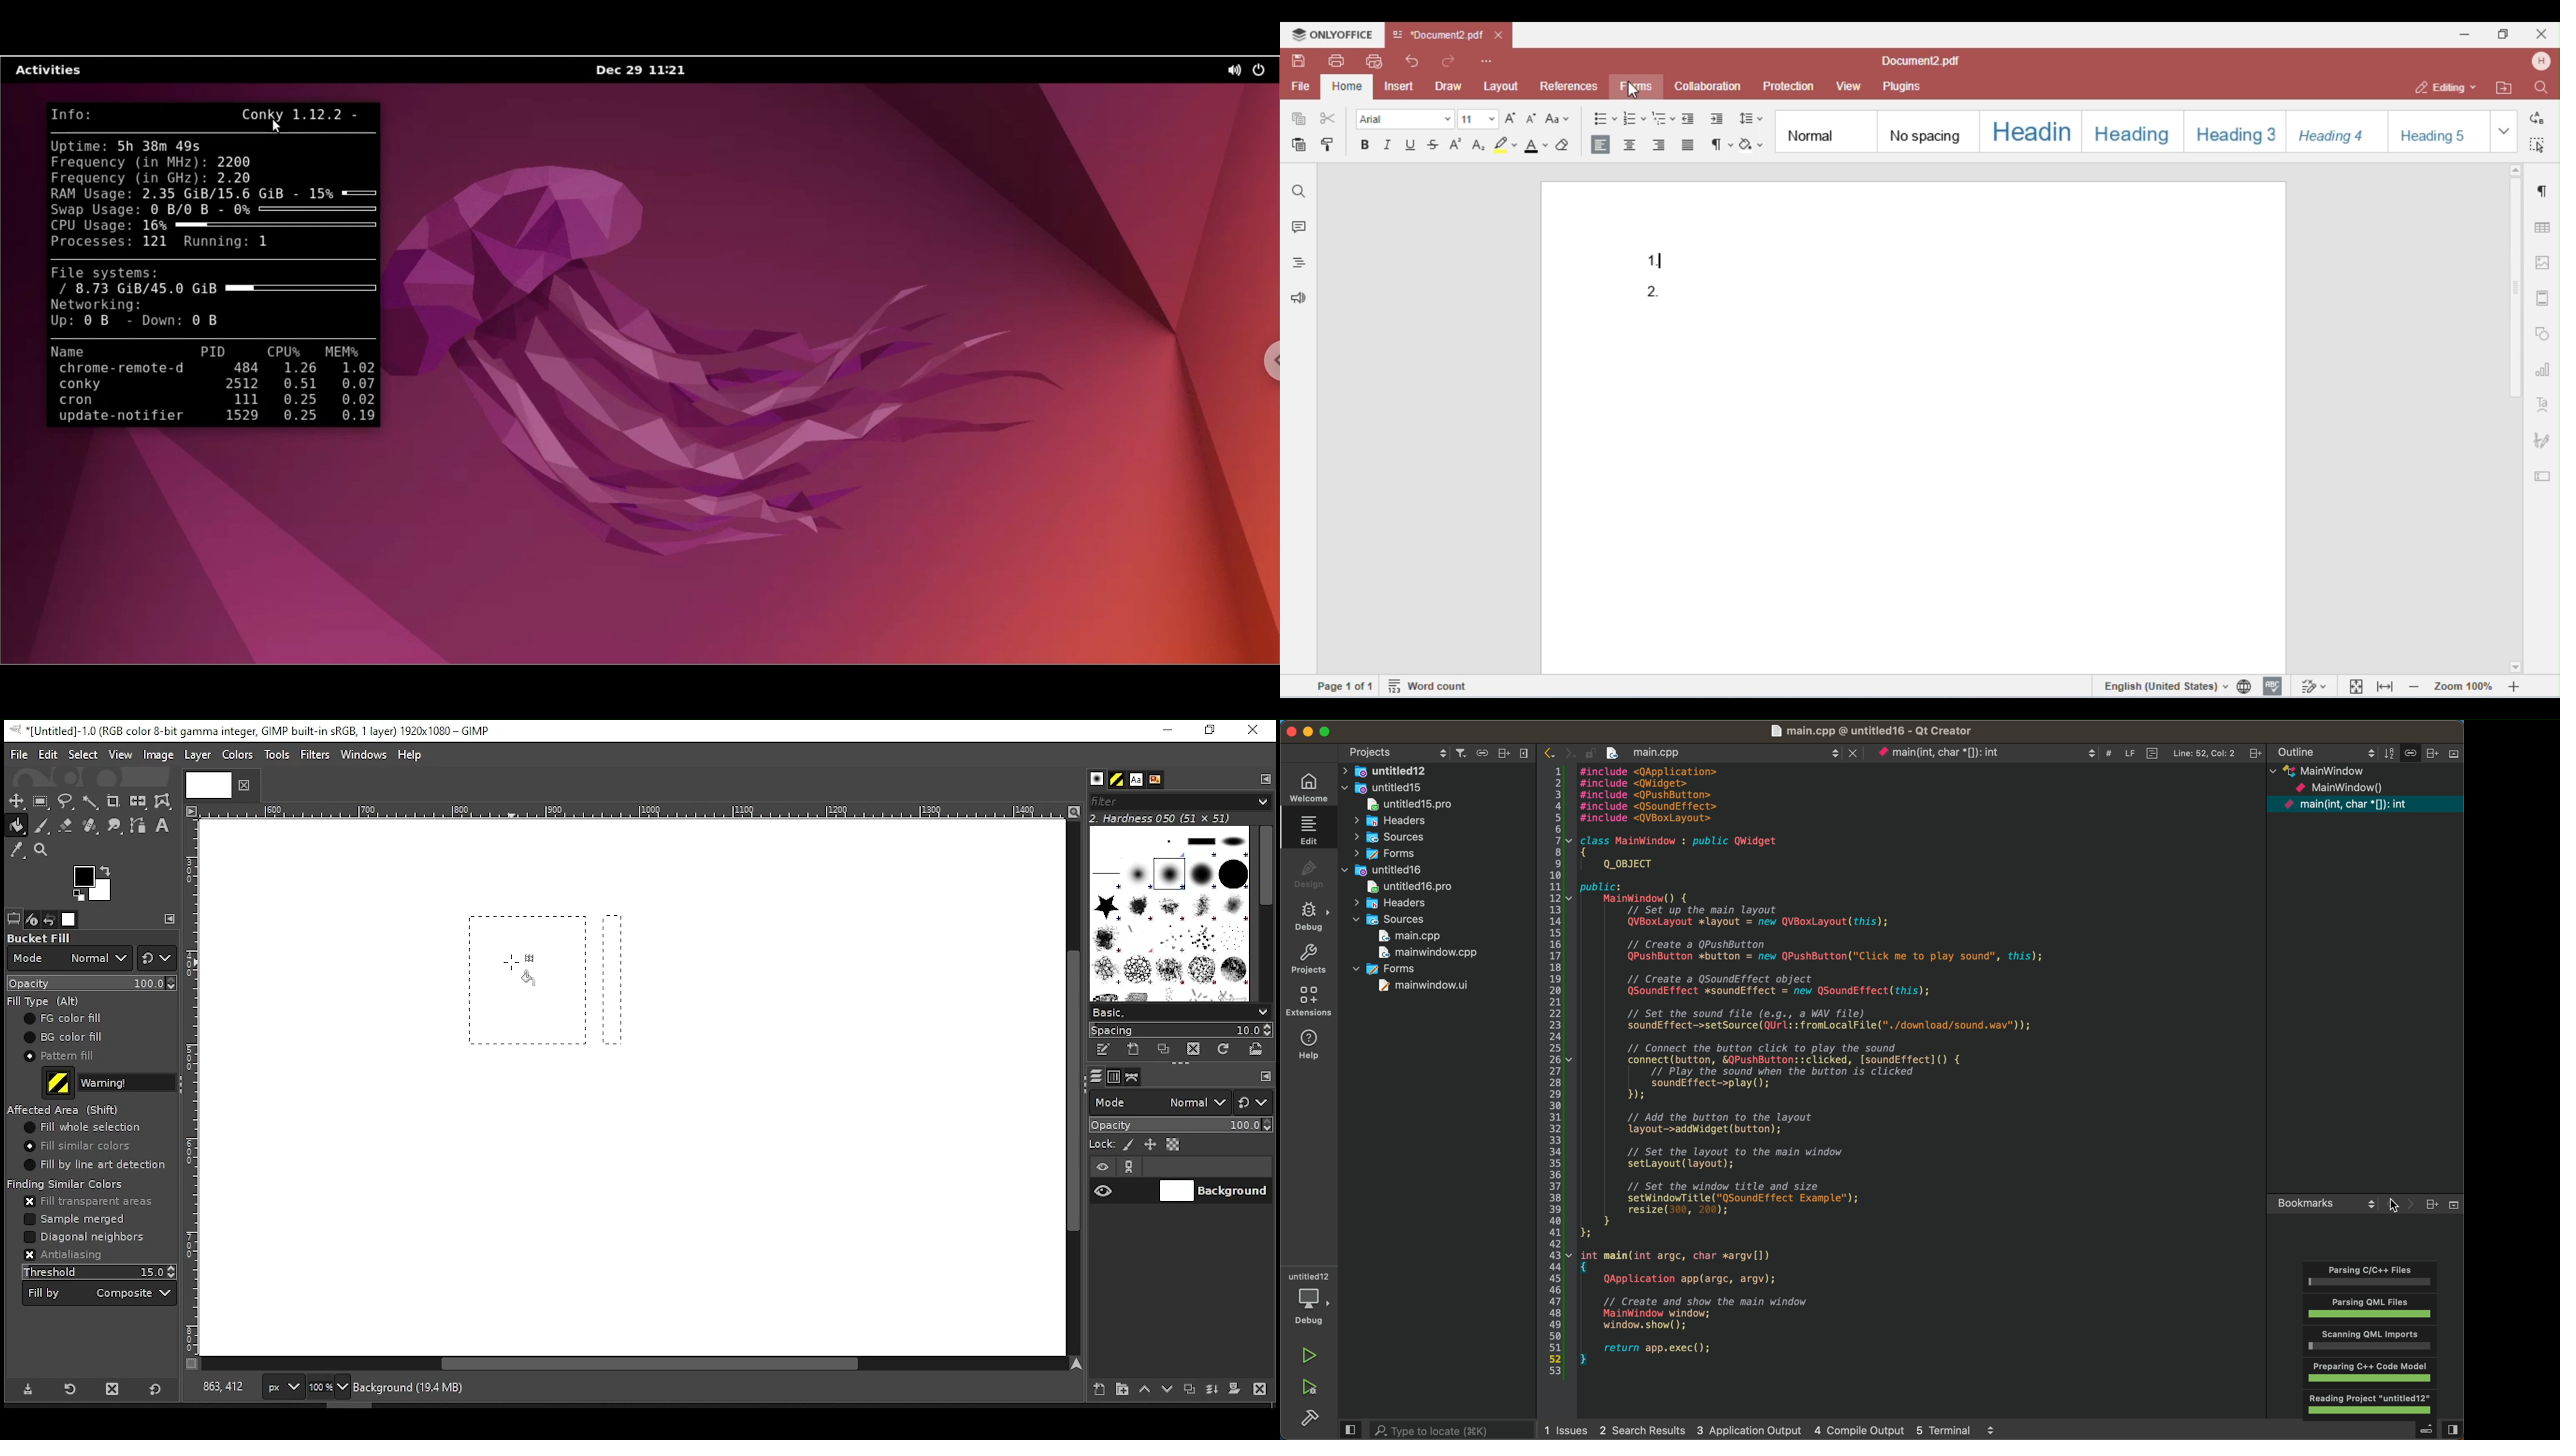 This screenshot has width=2576, height=1456. What do you see at coordinates (2373, 1339) in the screenshot?
I see `running and setup` at bounding box center [2373, 1339].